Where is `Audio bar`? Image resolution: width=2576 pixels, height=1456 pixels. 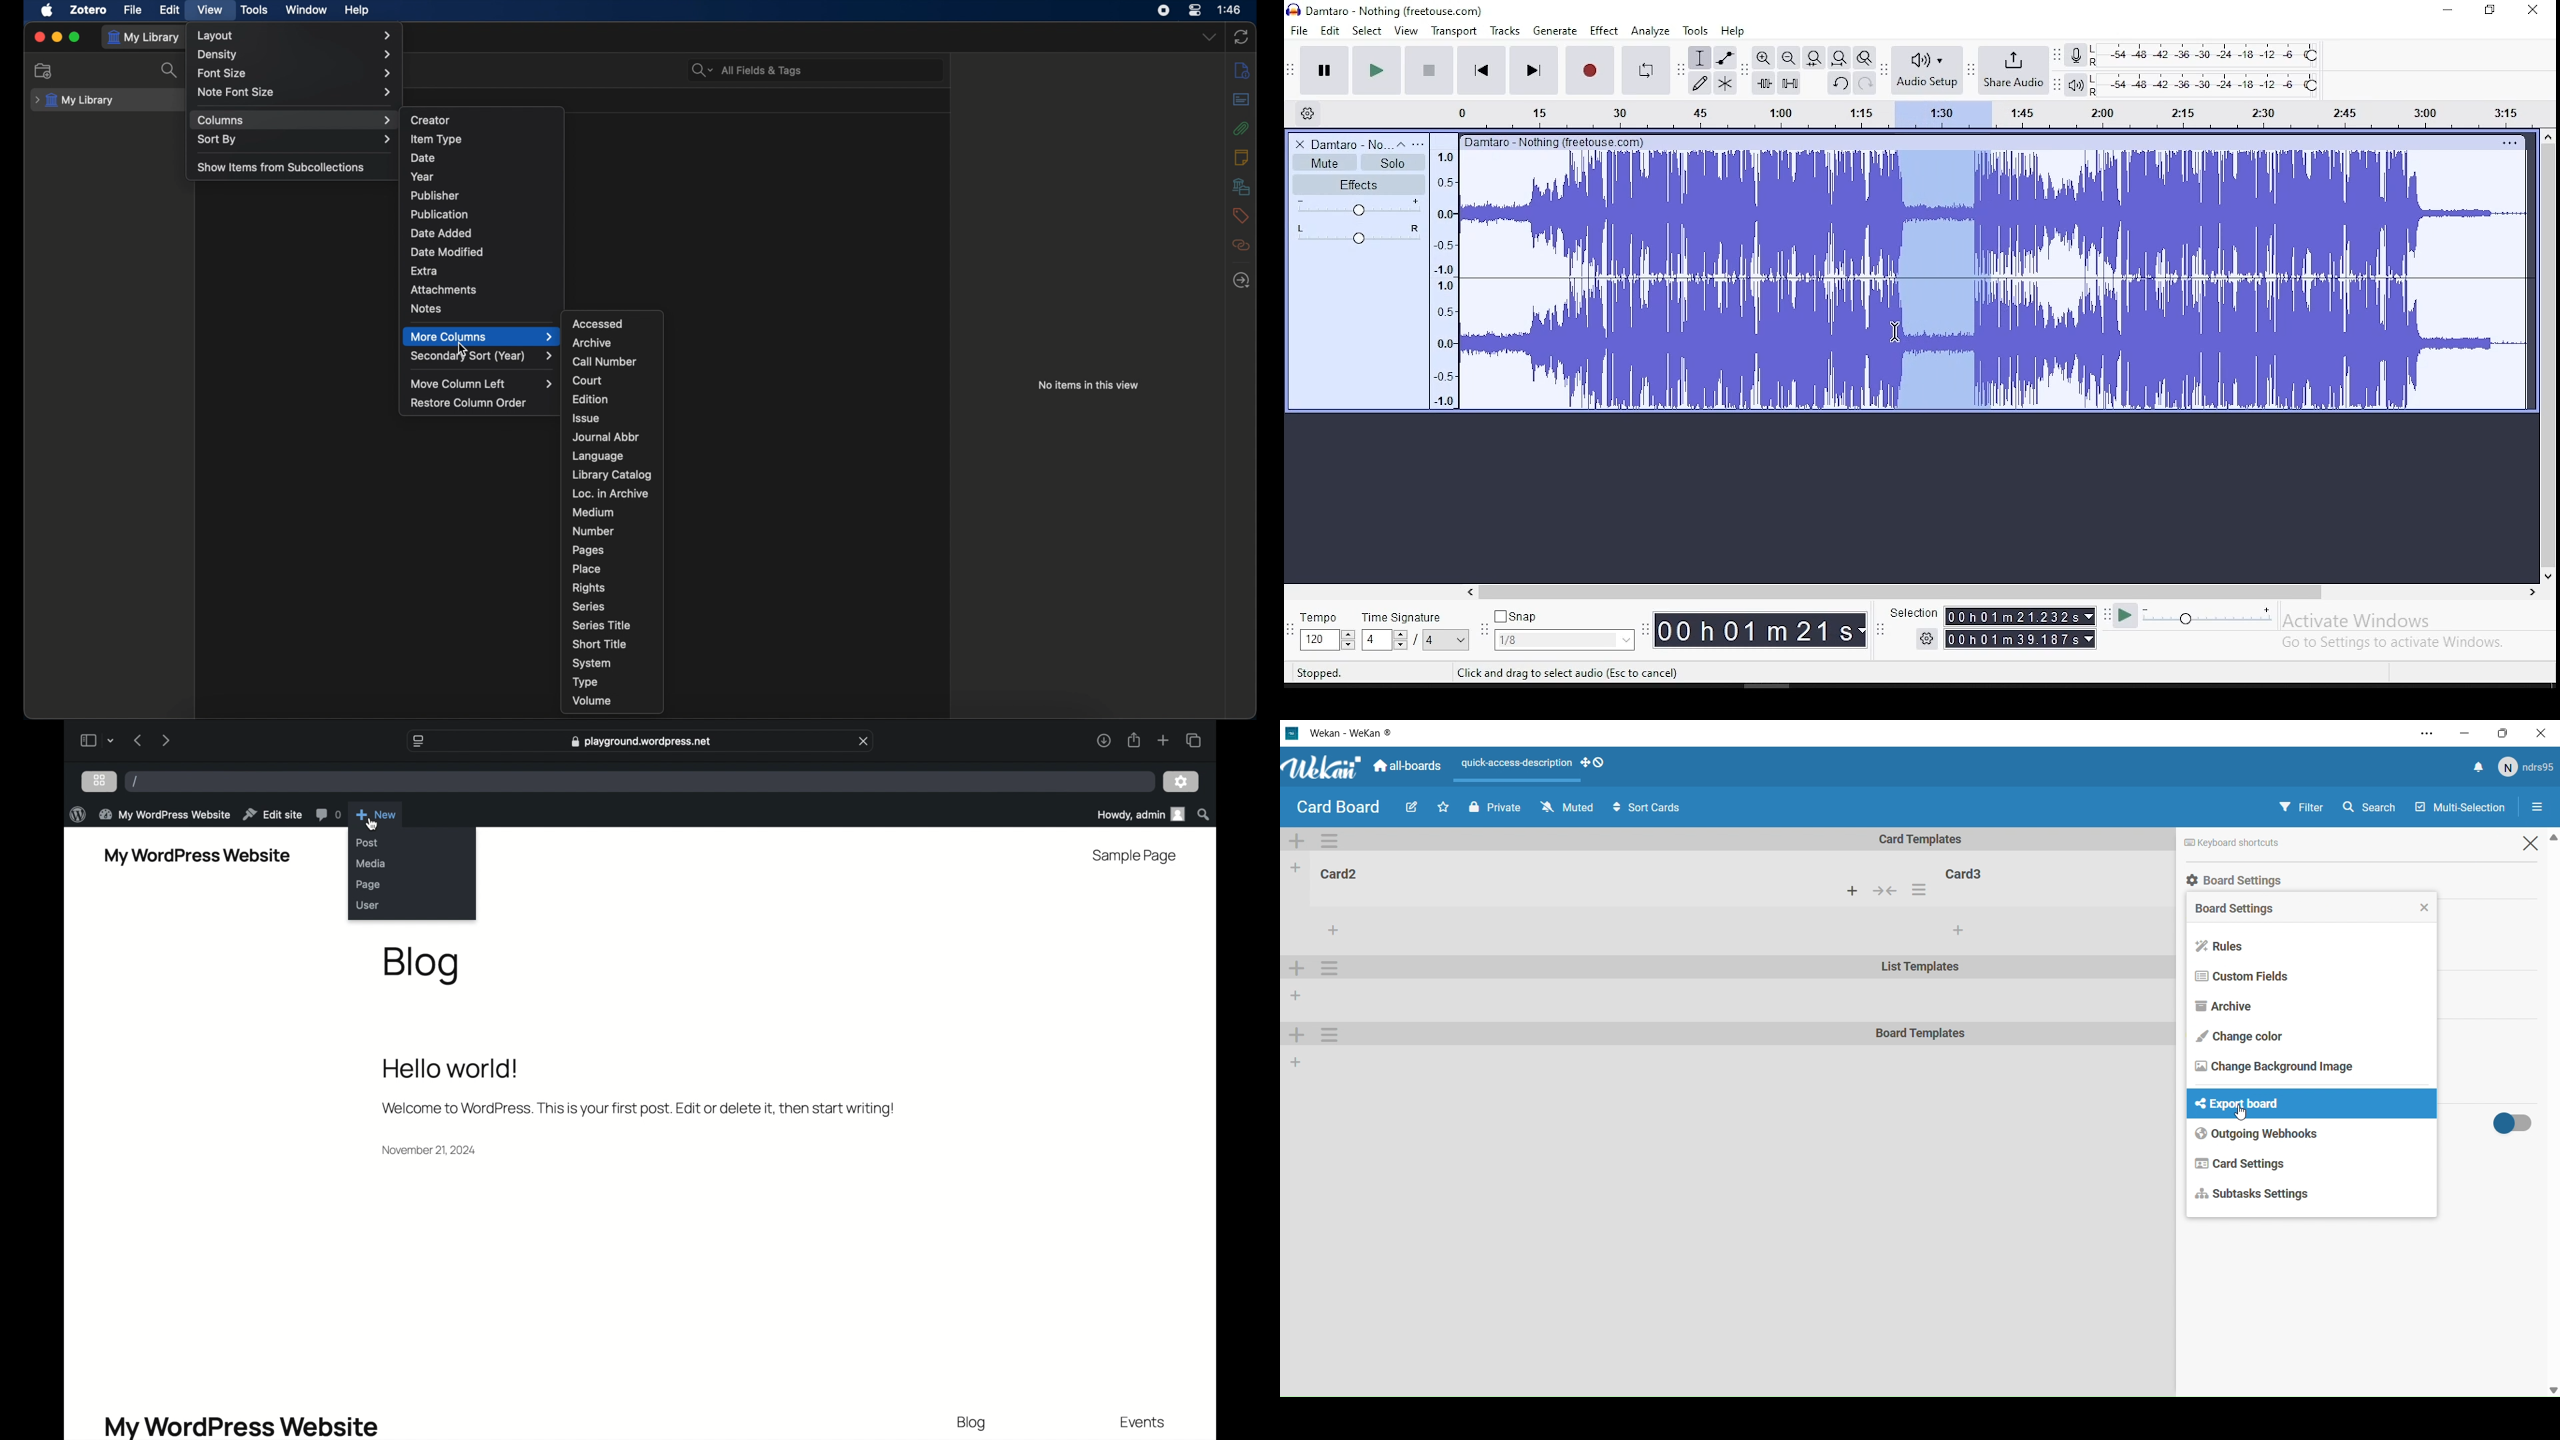
Audio bar is located at coordinates (1974, 111).